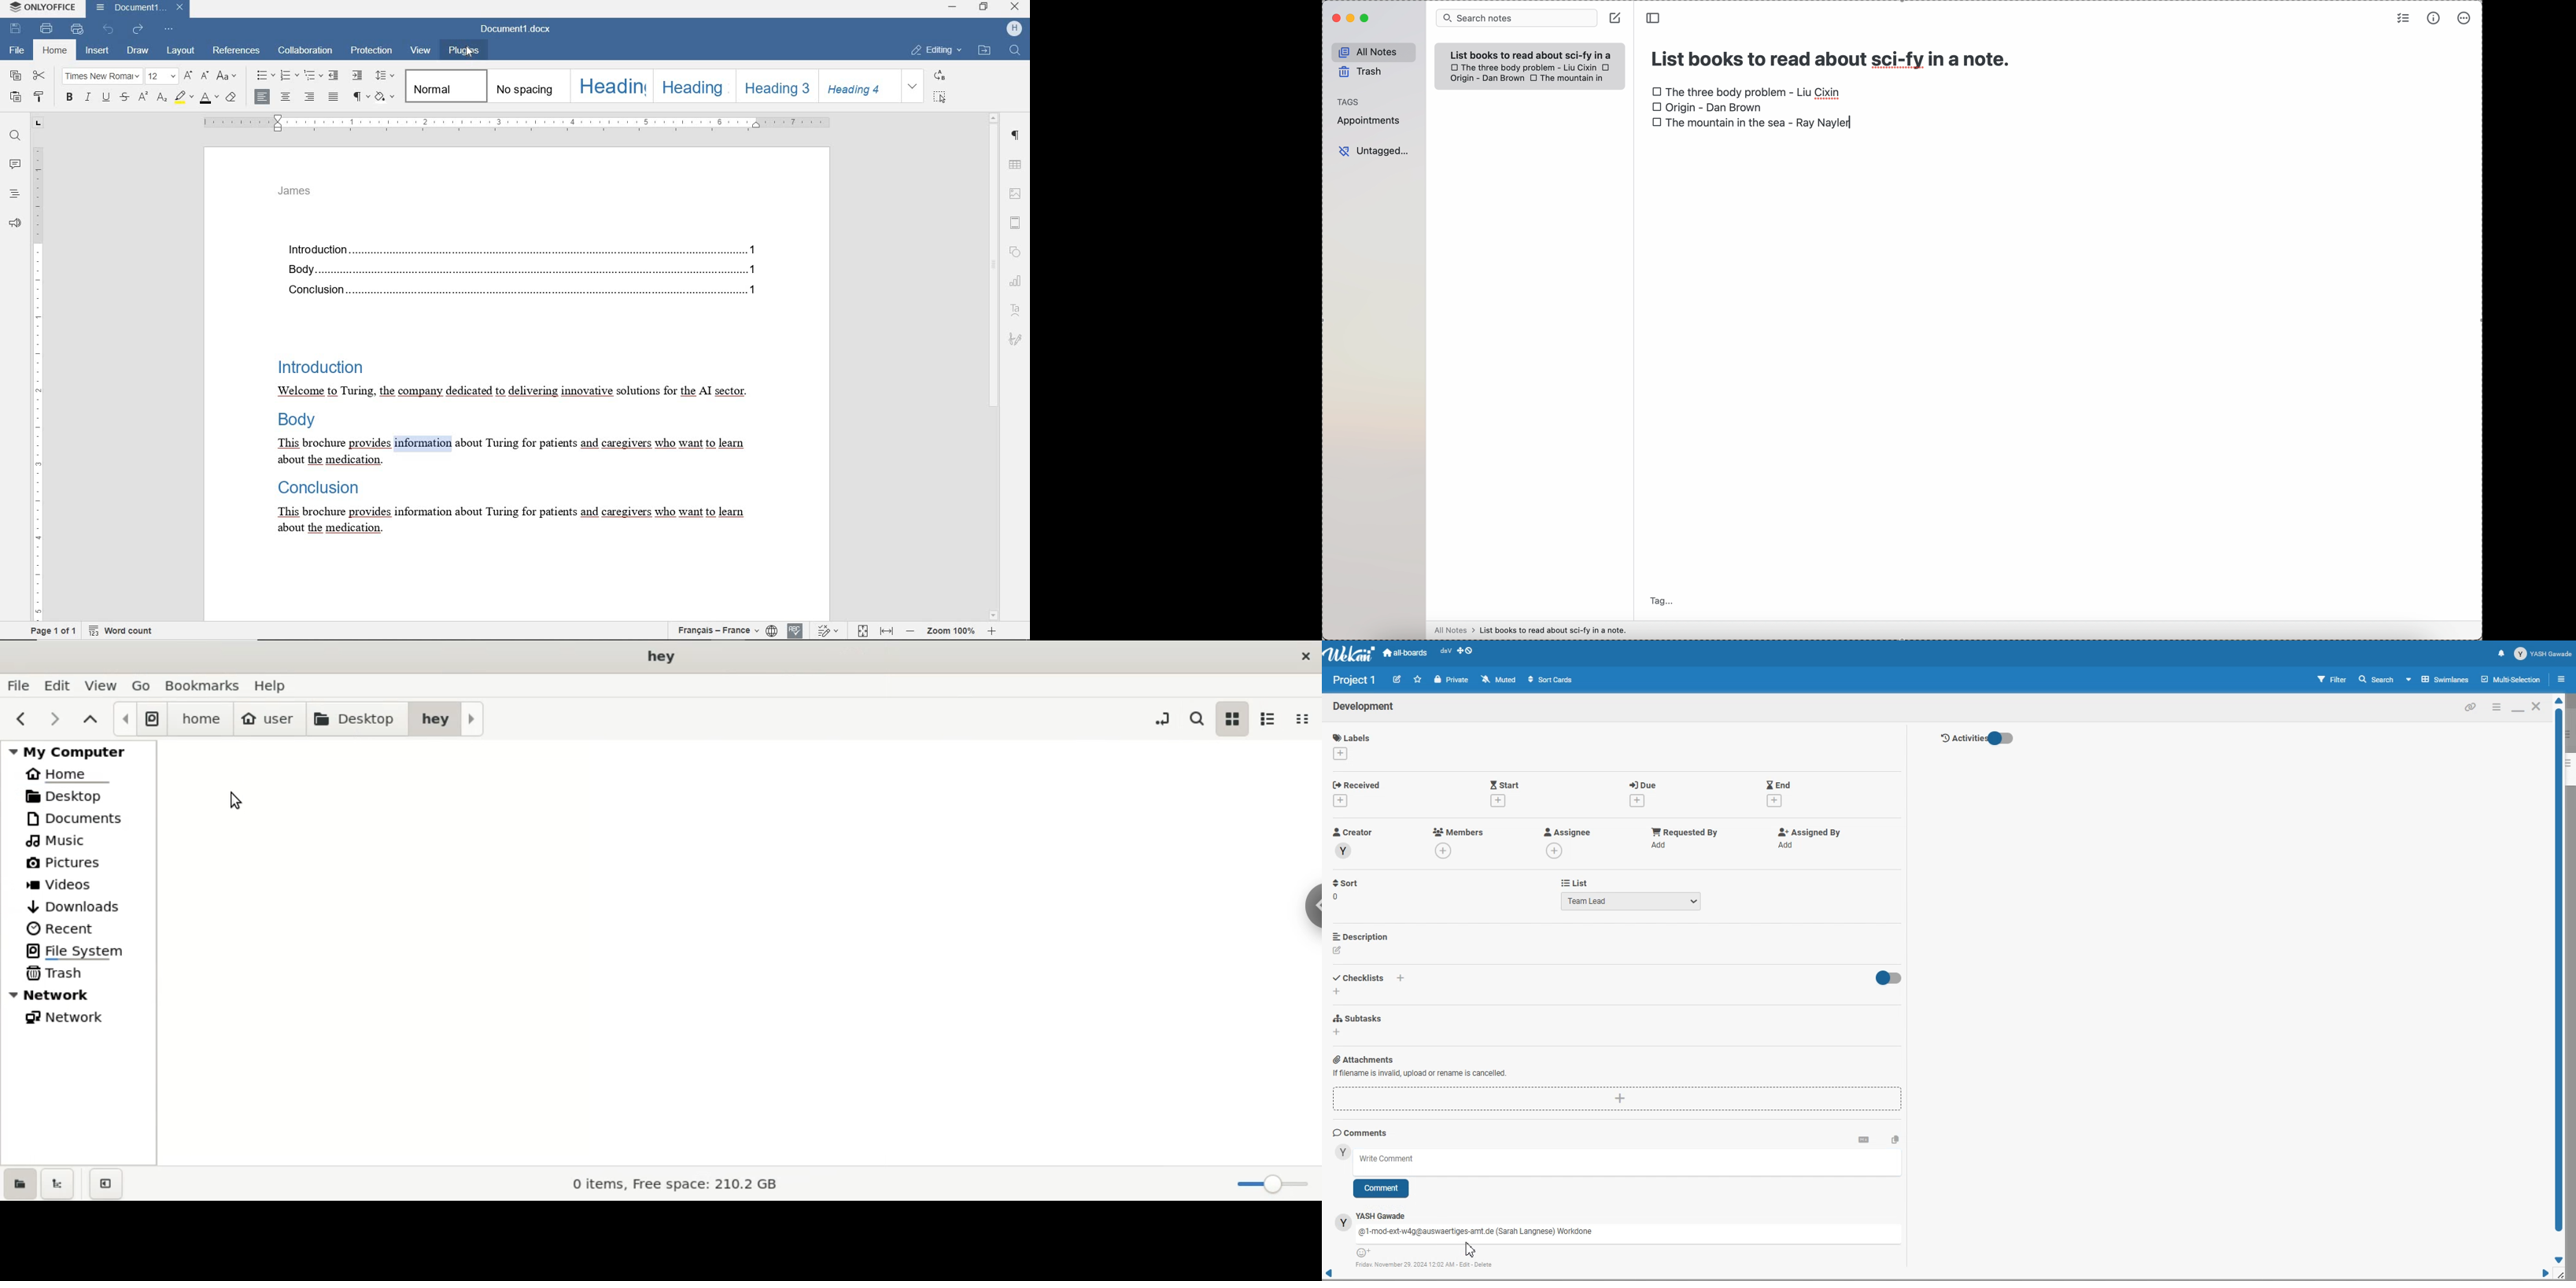  Describe the element at coordinates (527, 85) in the screenshot. I see `NO SPACING` at that location.